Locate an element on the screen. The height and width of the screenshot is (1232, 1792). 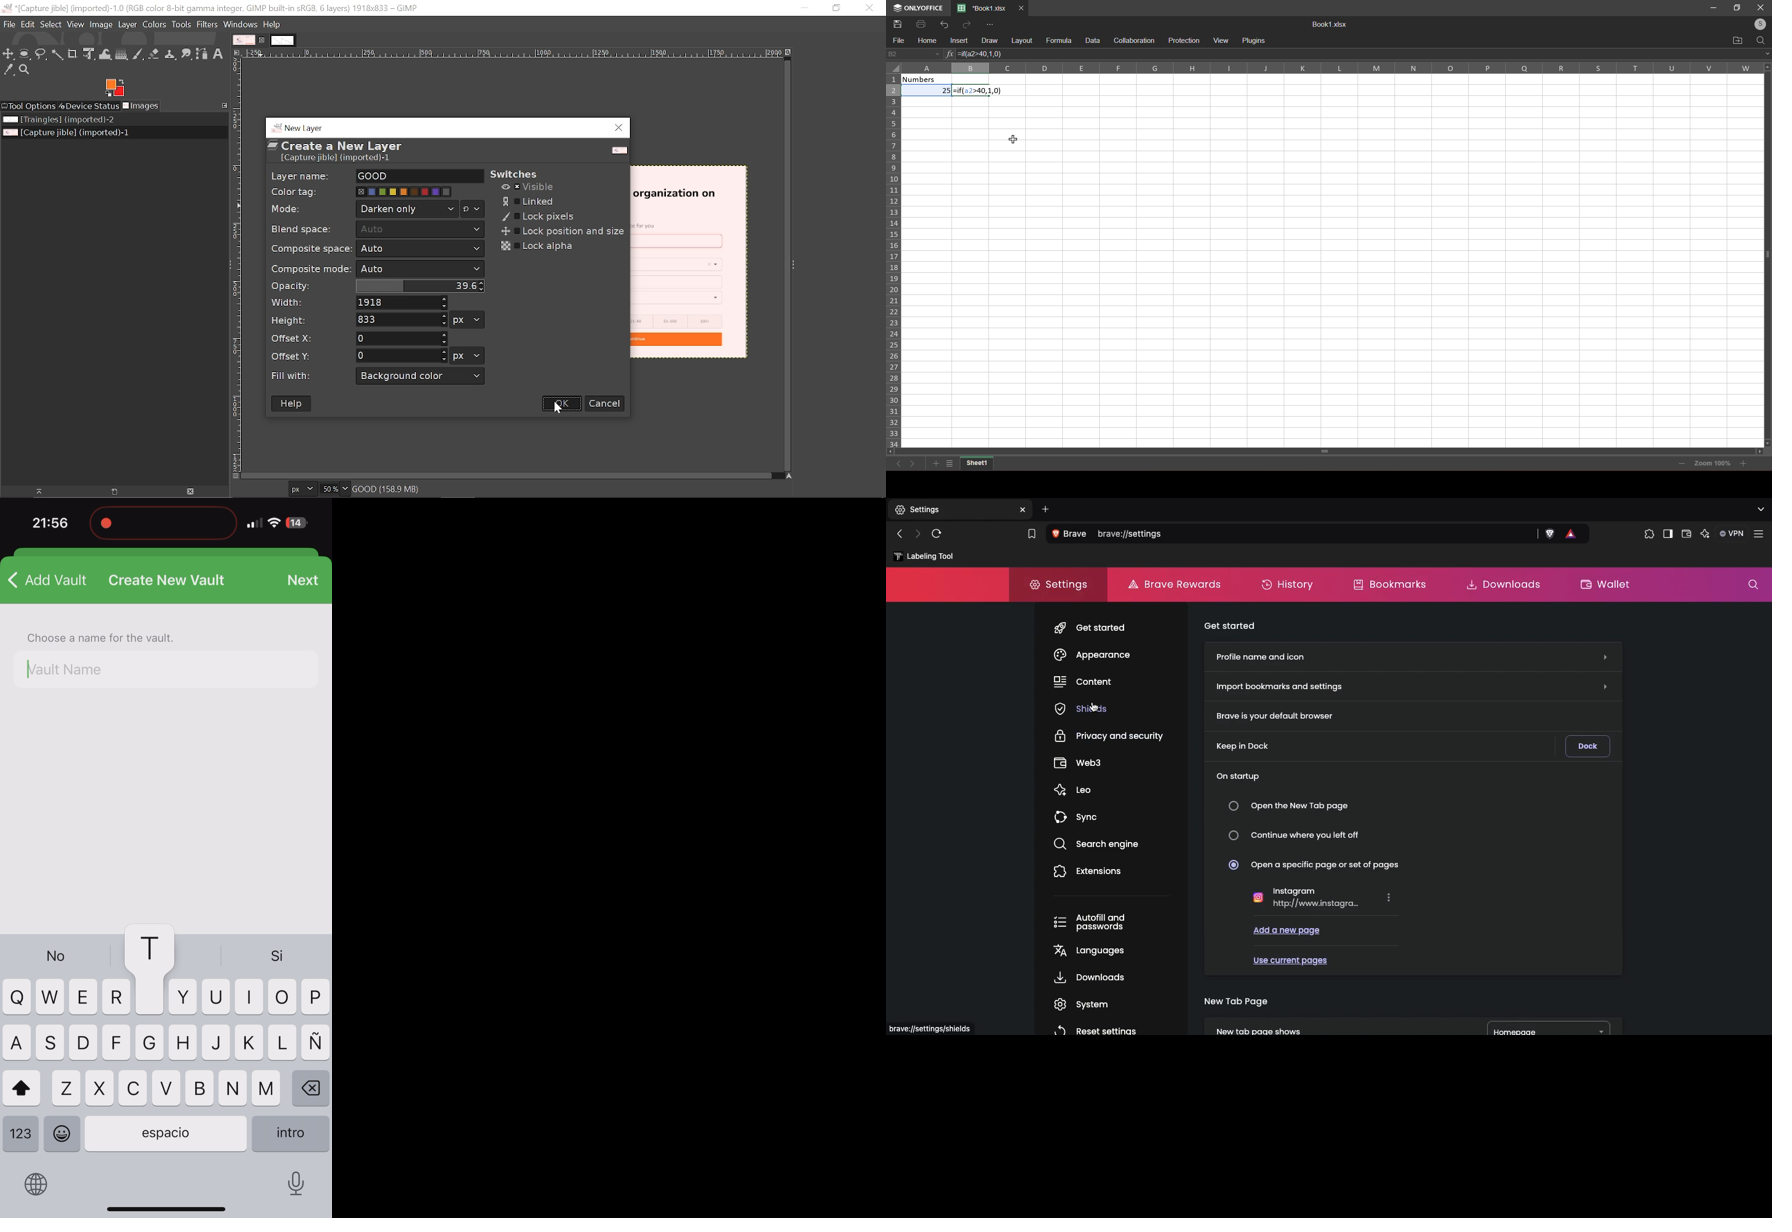
Ellipse select tool is located at coordinates (25, 55).